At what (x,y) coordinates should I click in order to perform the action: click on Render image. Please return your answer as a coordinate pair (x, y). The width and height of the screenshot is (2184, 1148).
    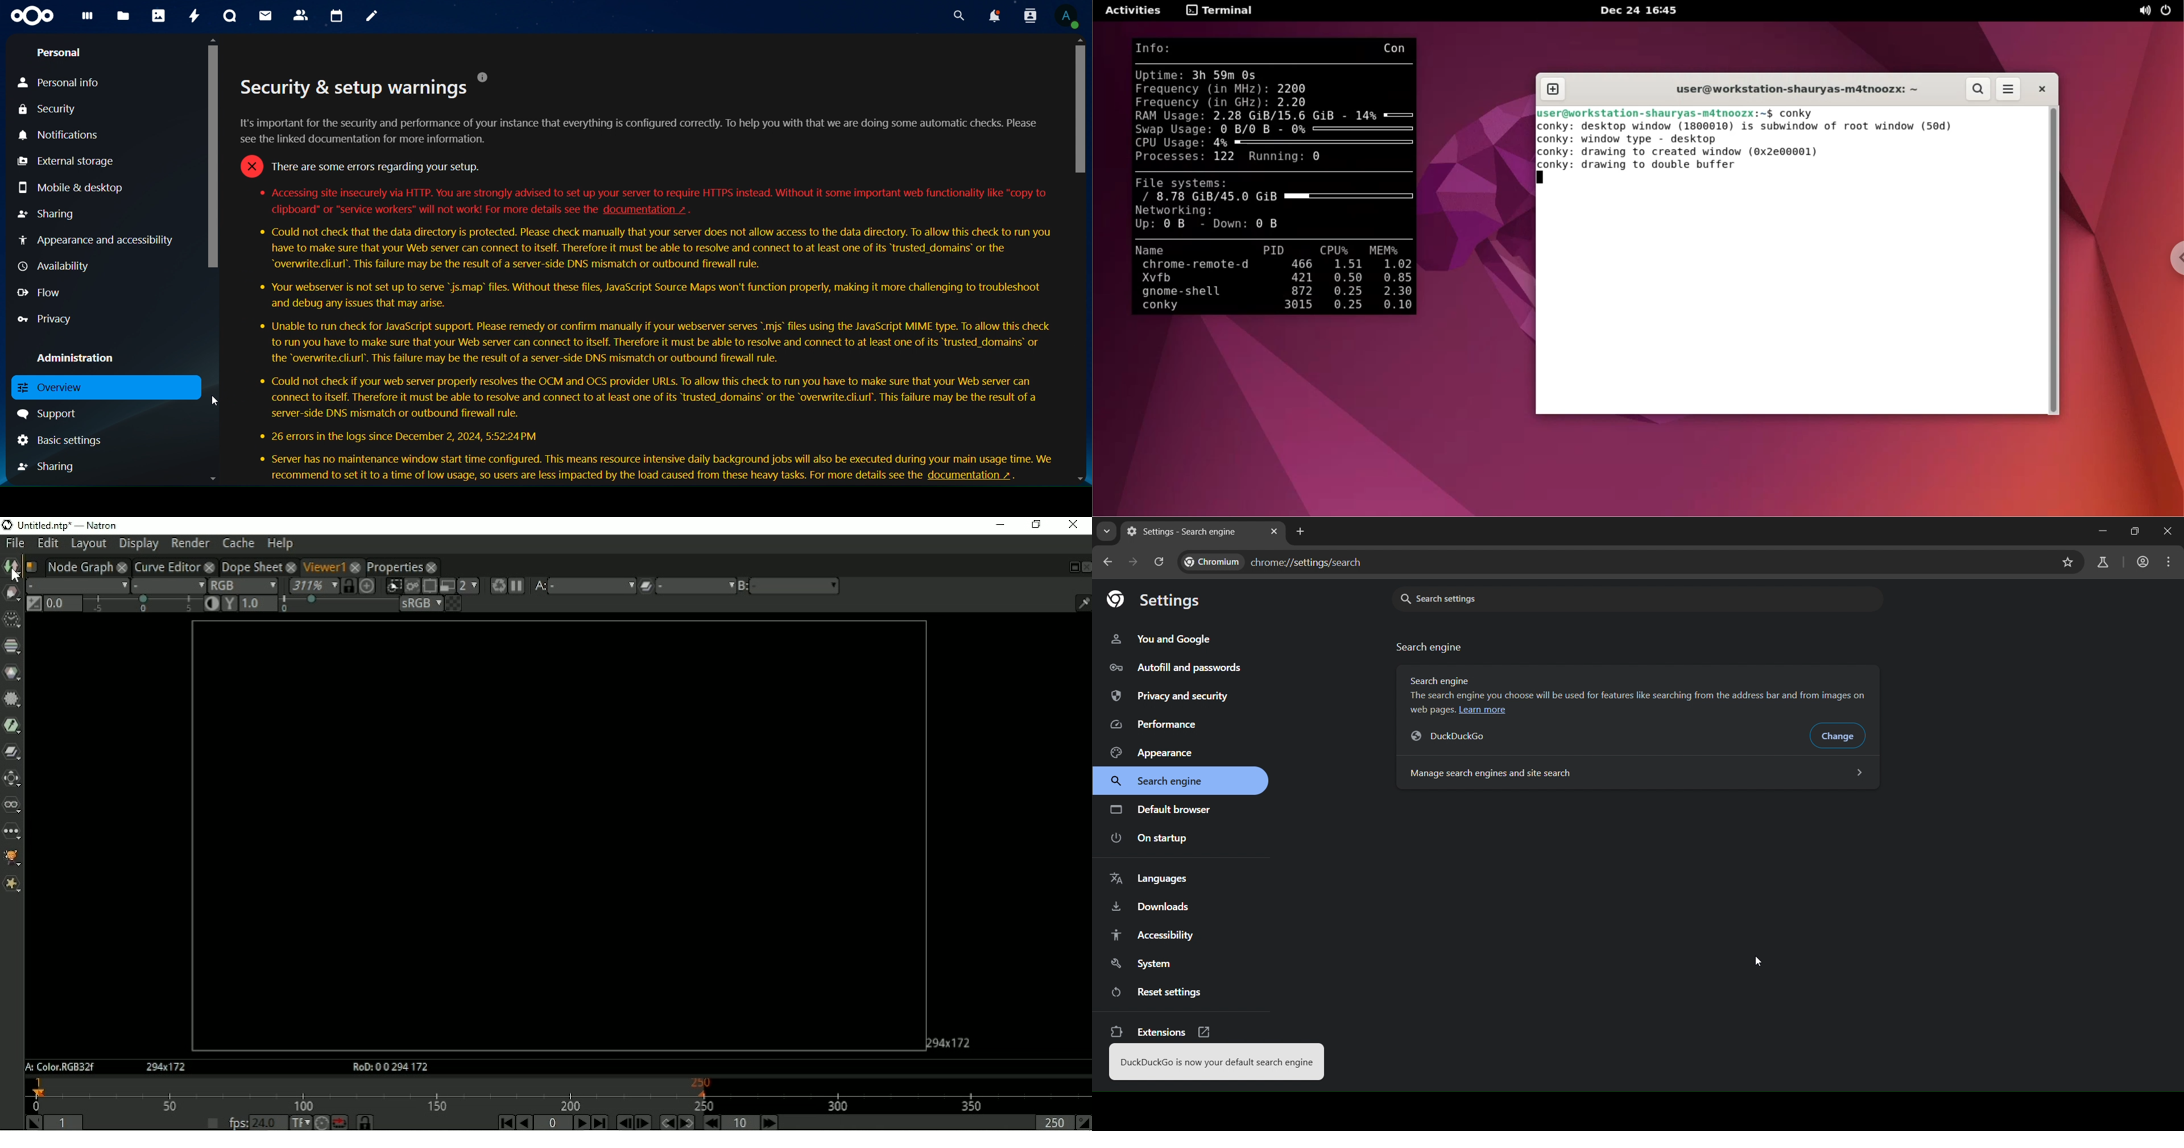
    Looking at the image, I should click on (411, 586).